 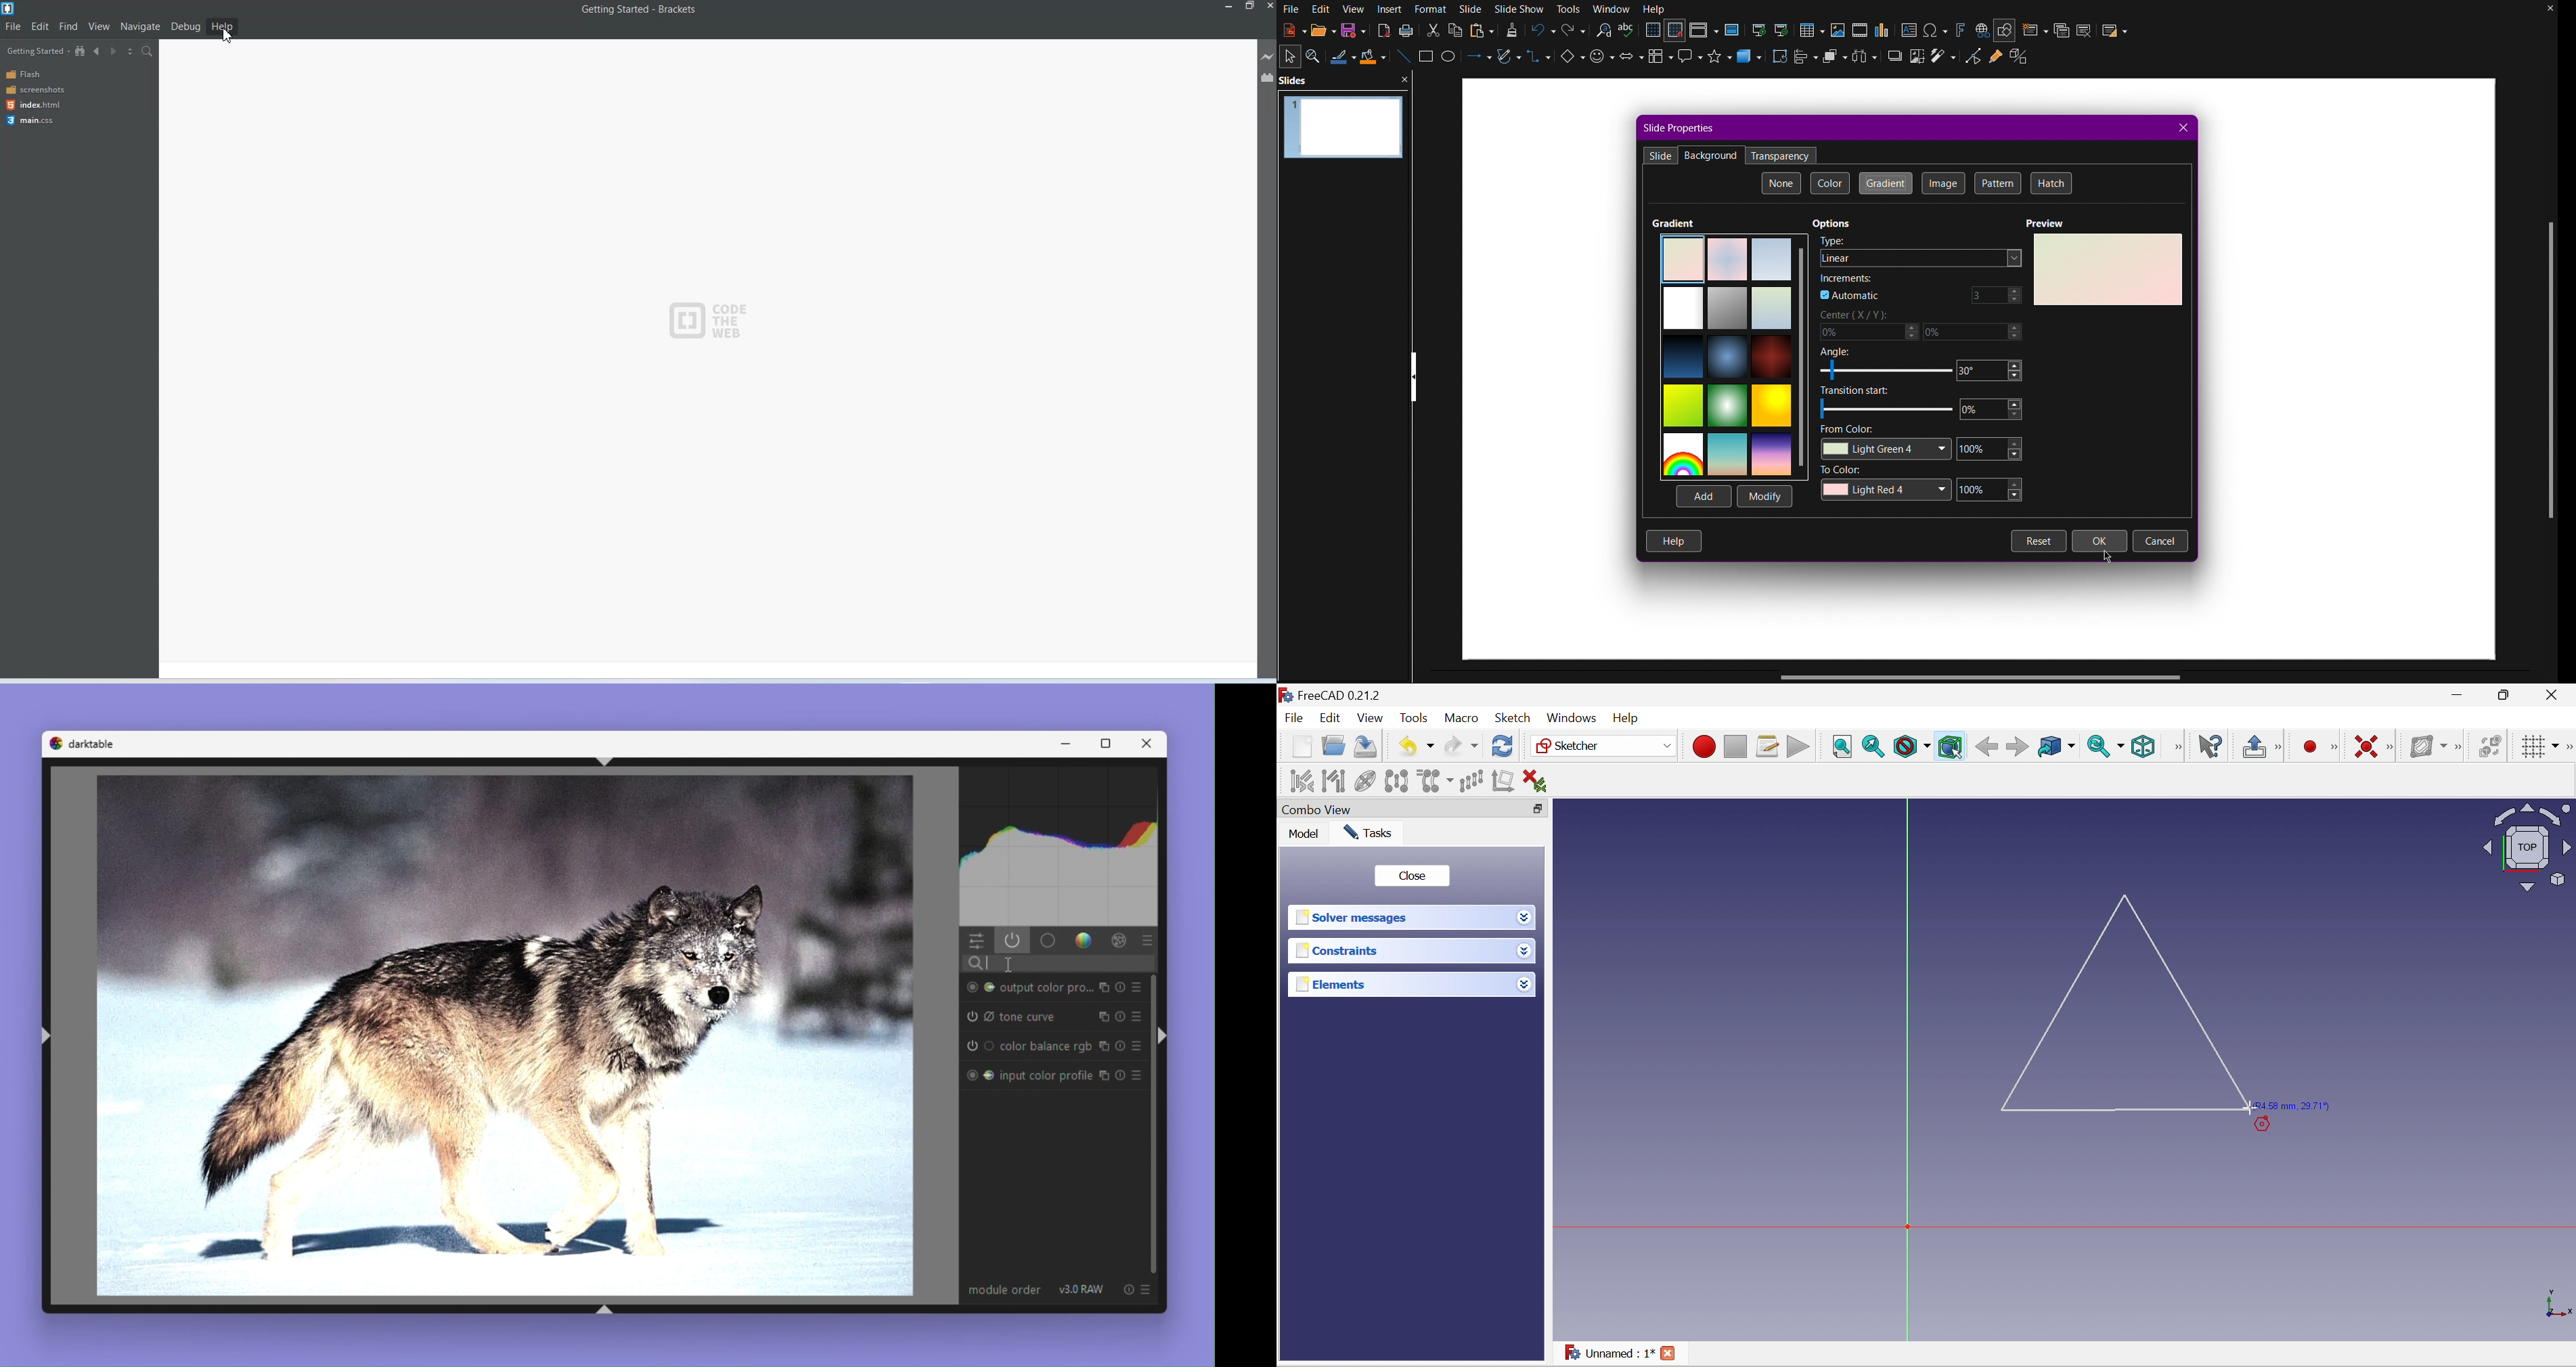 I want to click on Color, so click(x=1831, y=184).